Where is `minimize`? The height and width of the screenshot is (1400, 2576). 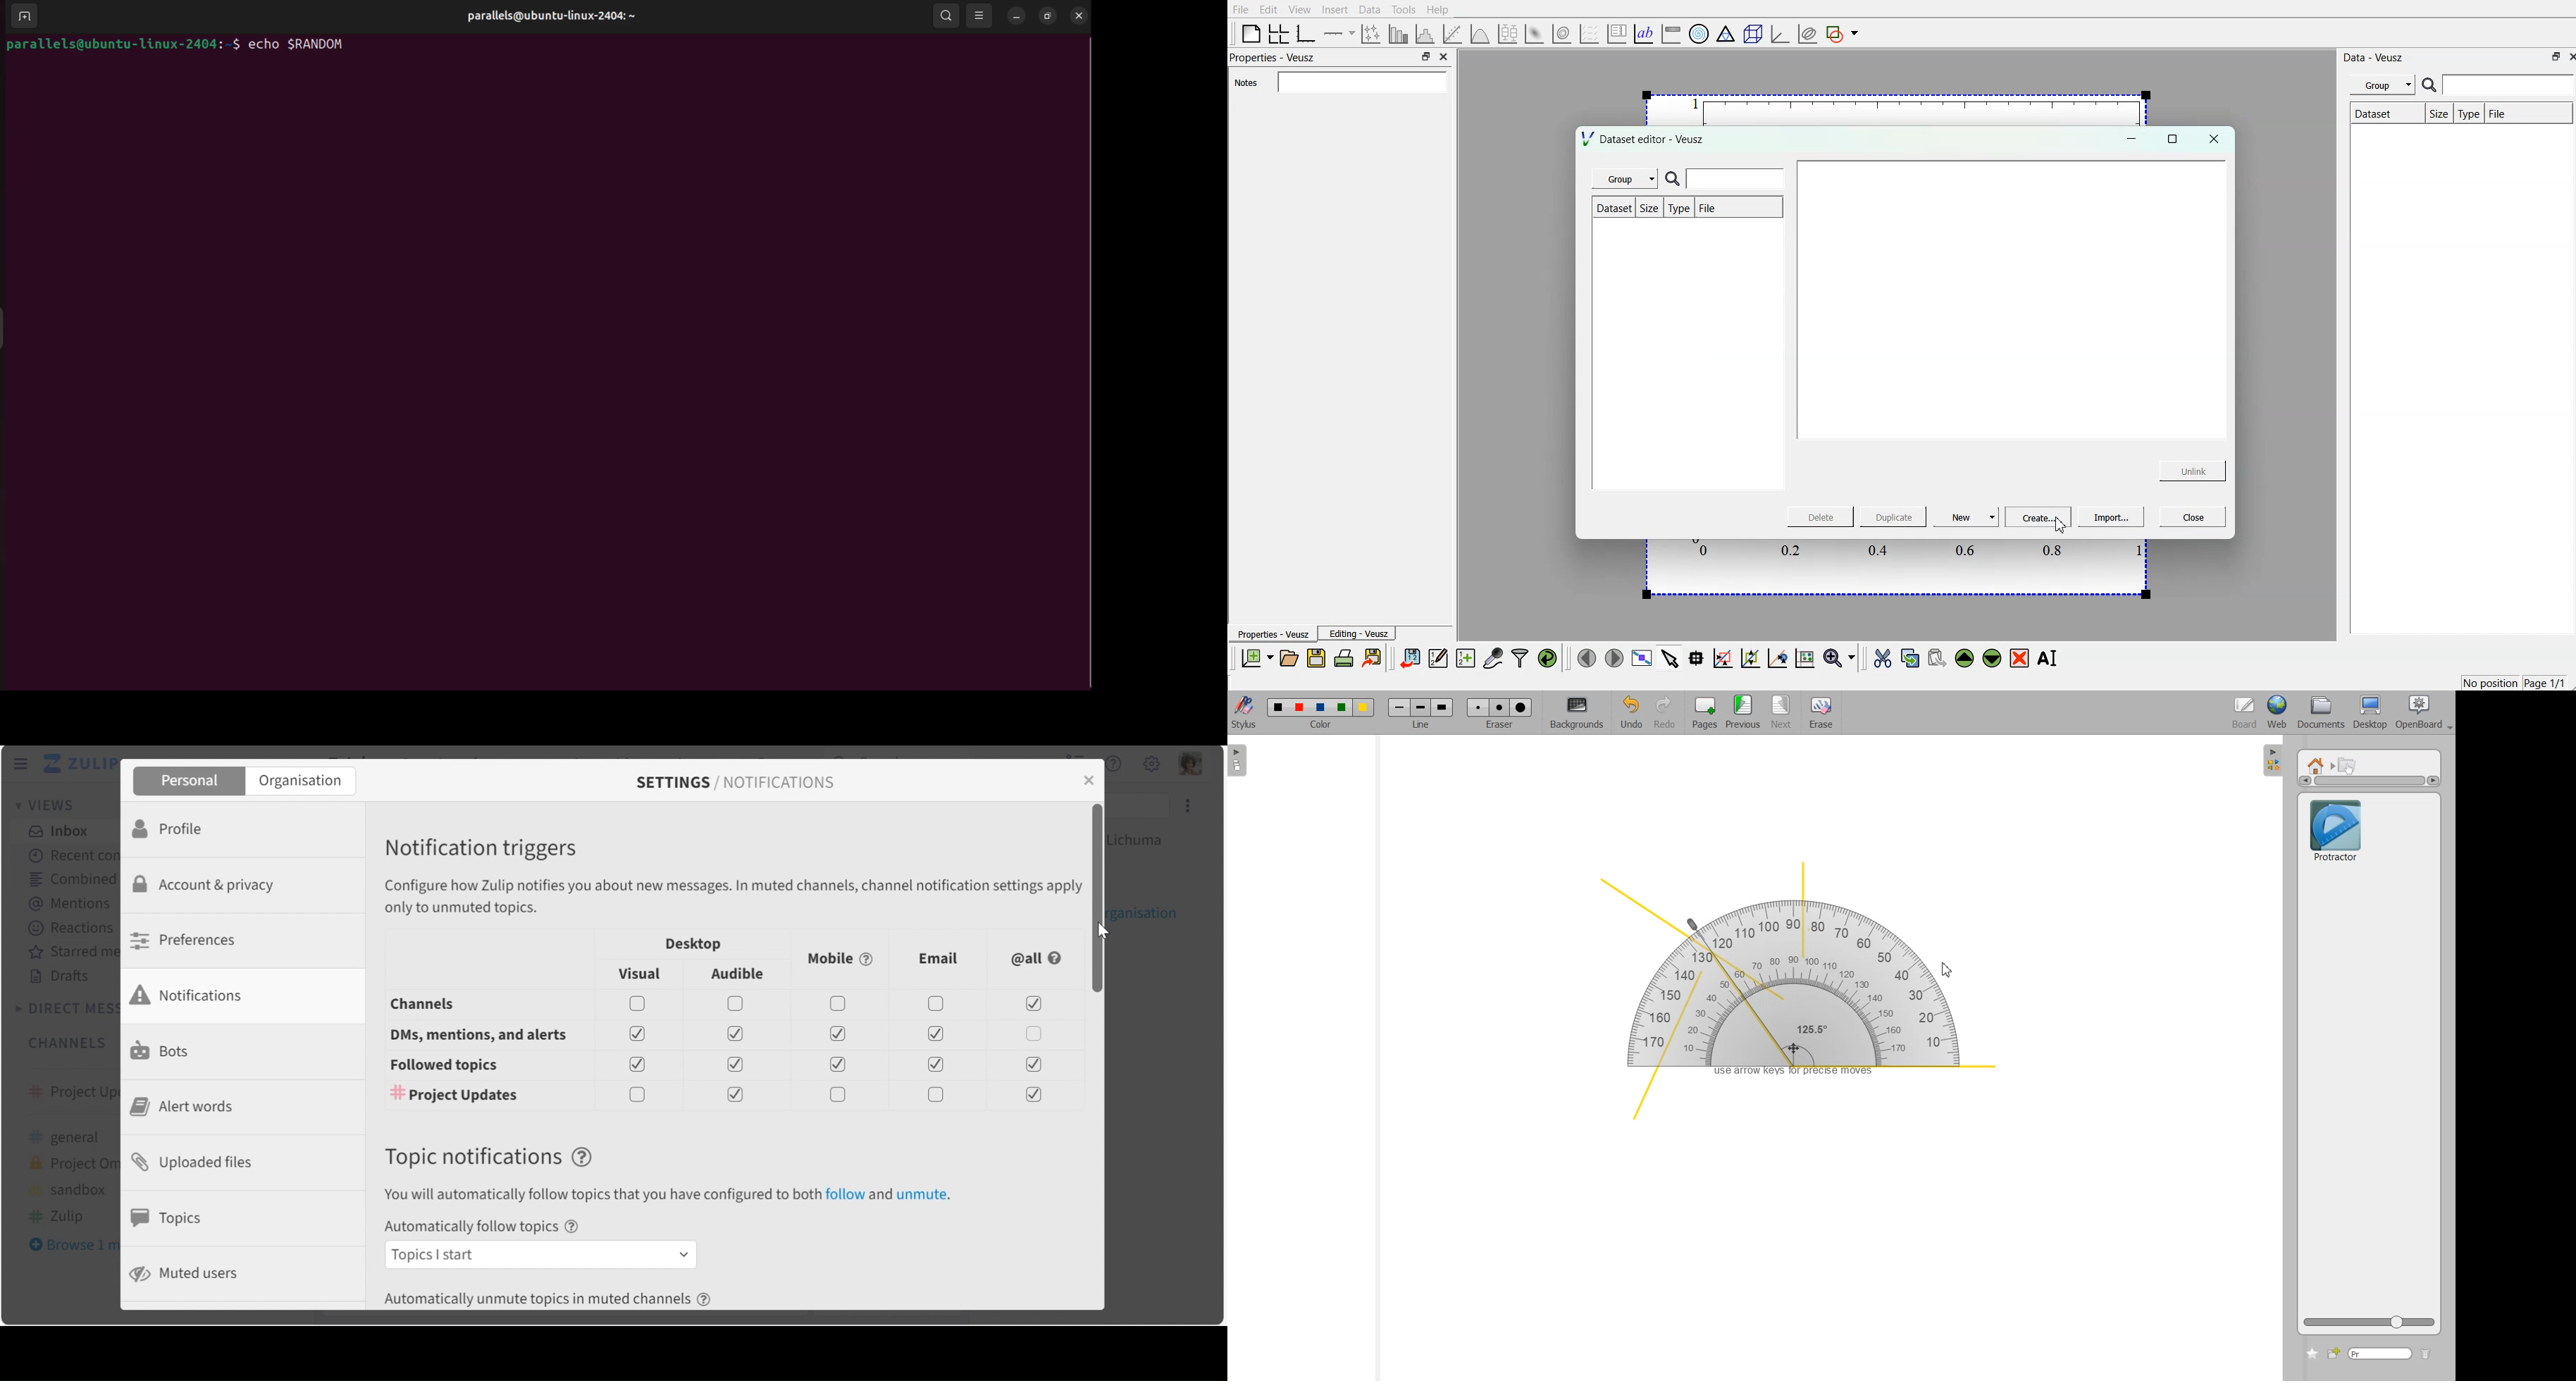 minimize is located at coordinates (1017, 17).